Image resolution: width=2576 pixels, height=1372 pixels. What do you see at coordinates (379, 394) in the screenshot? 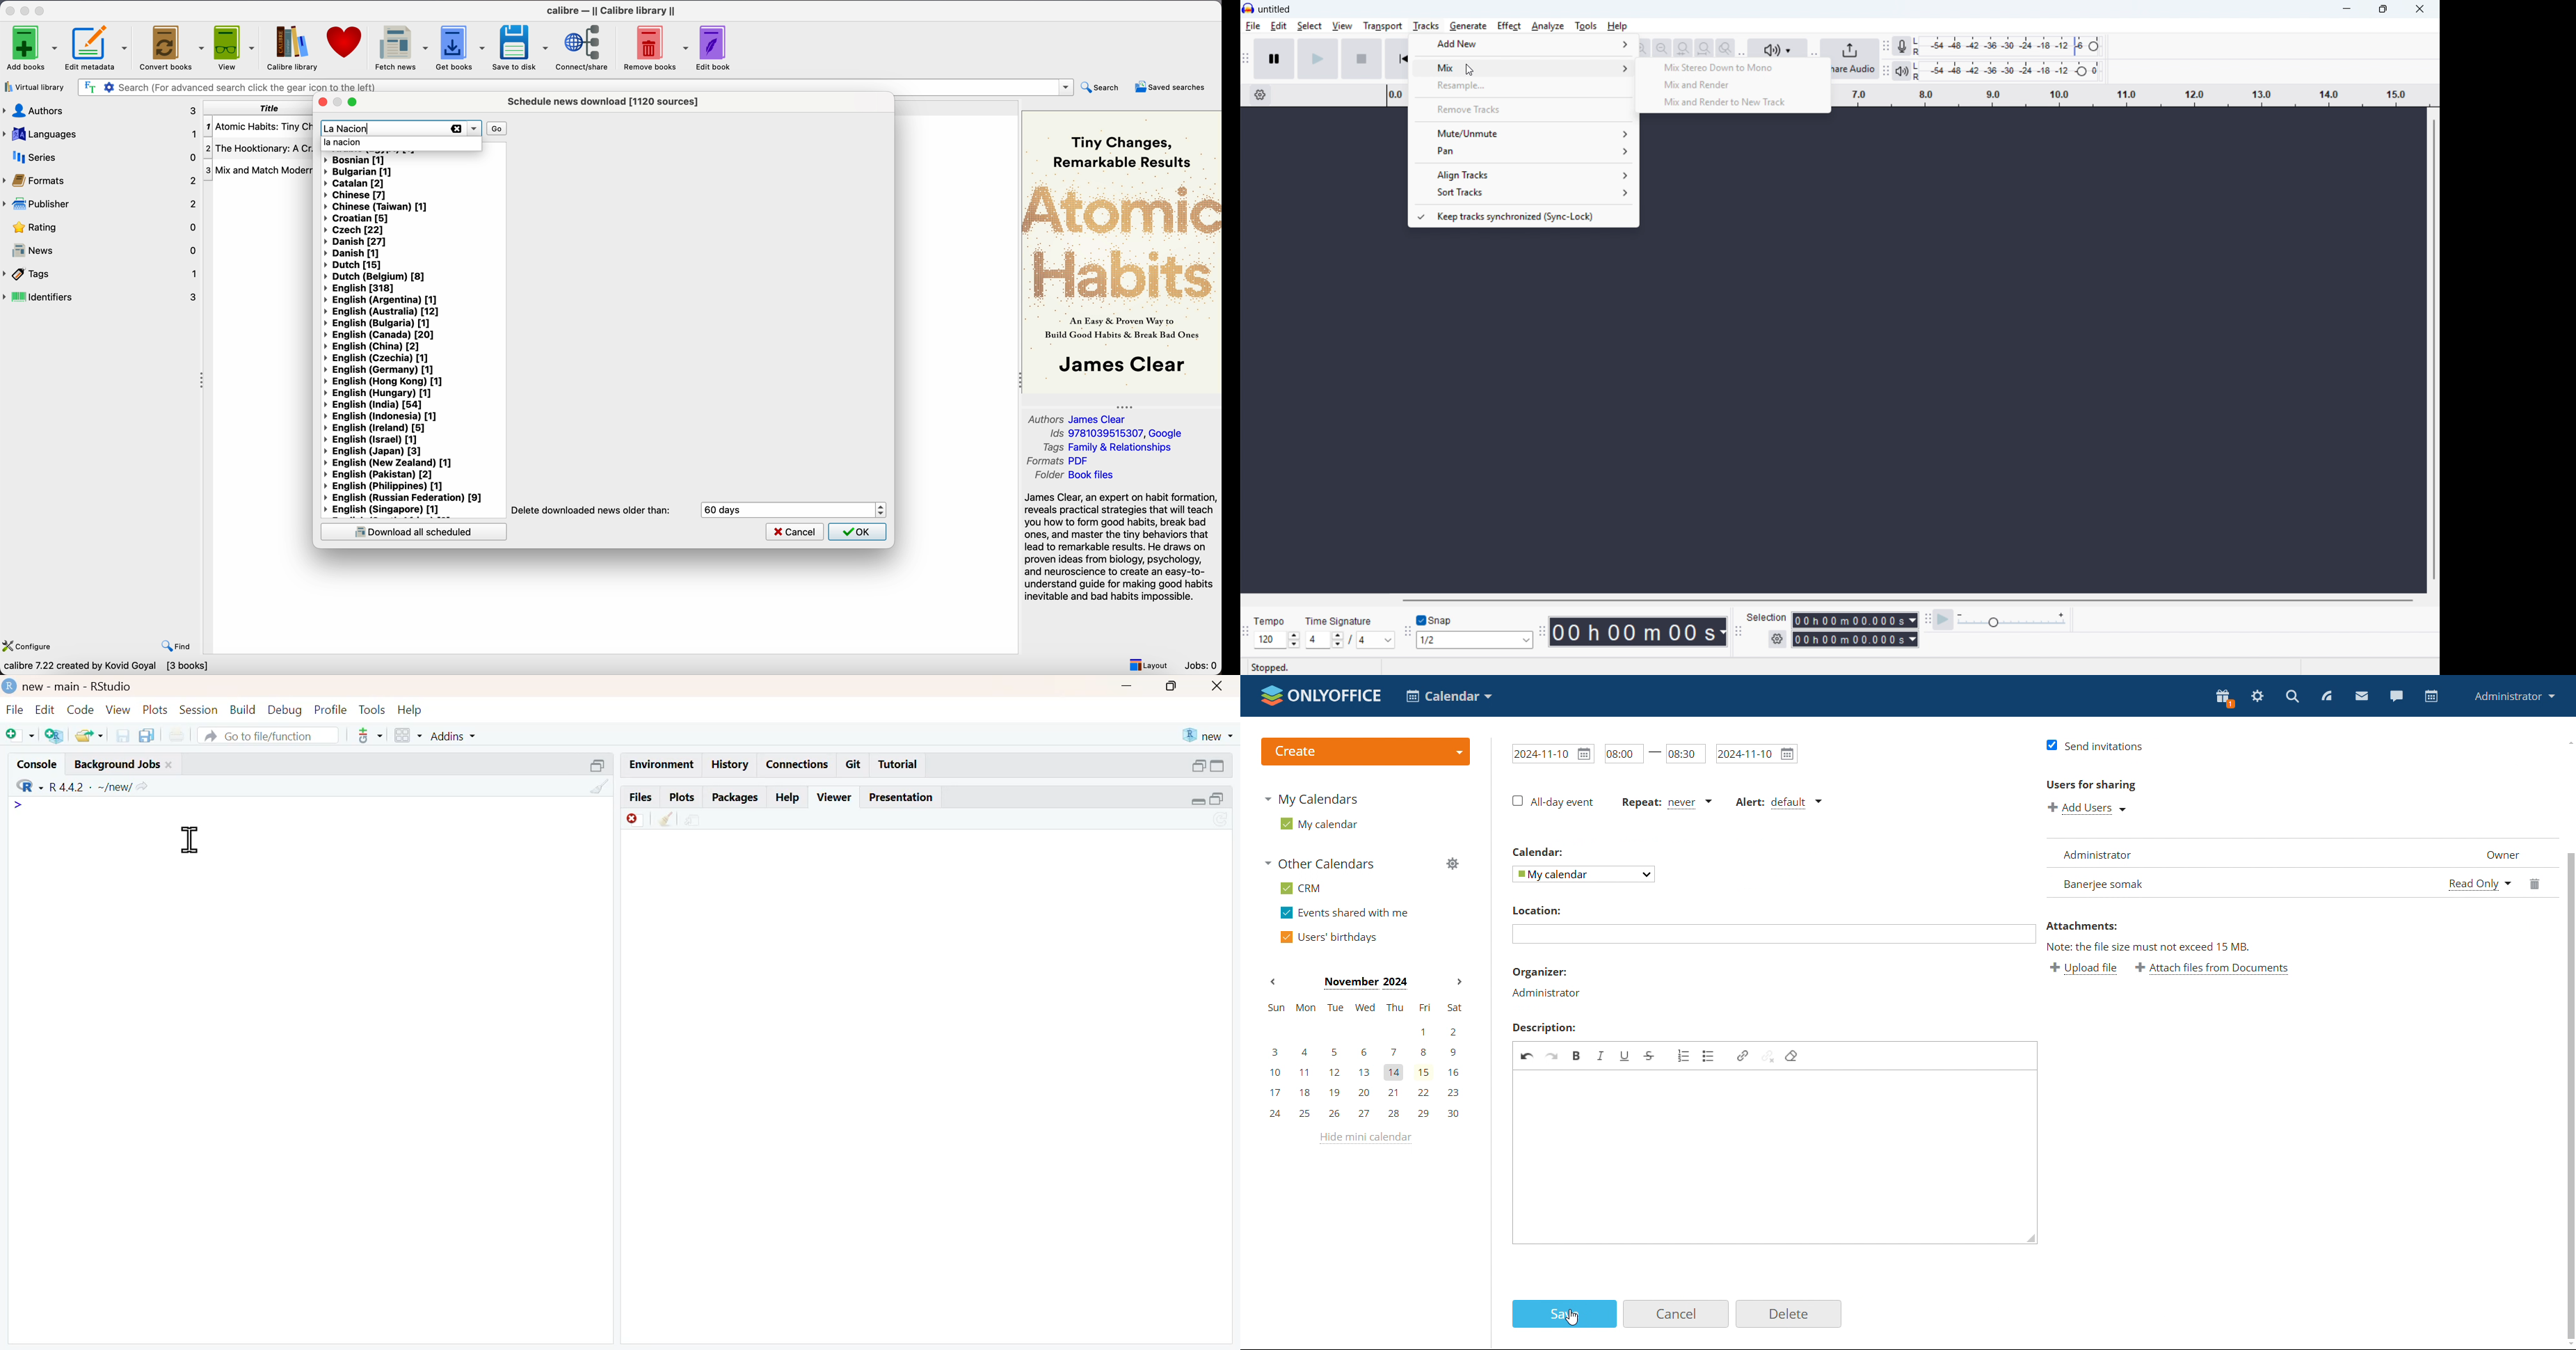
I see `English (Hungary) [1]` at bounding box center [379, 394].